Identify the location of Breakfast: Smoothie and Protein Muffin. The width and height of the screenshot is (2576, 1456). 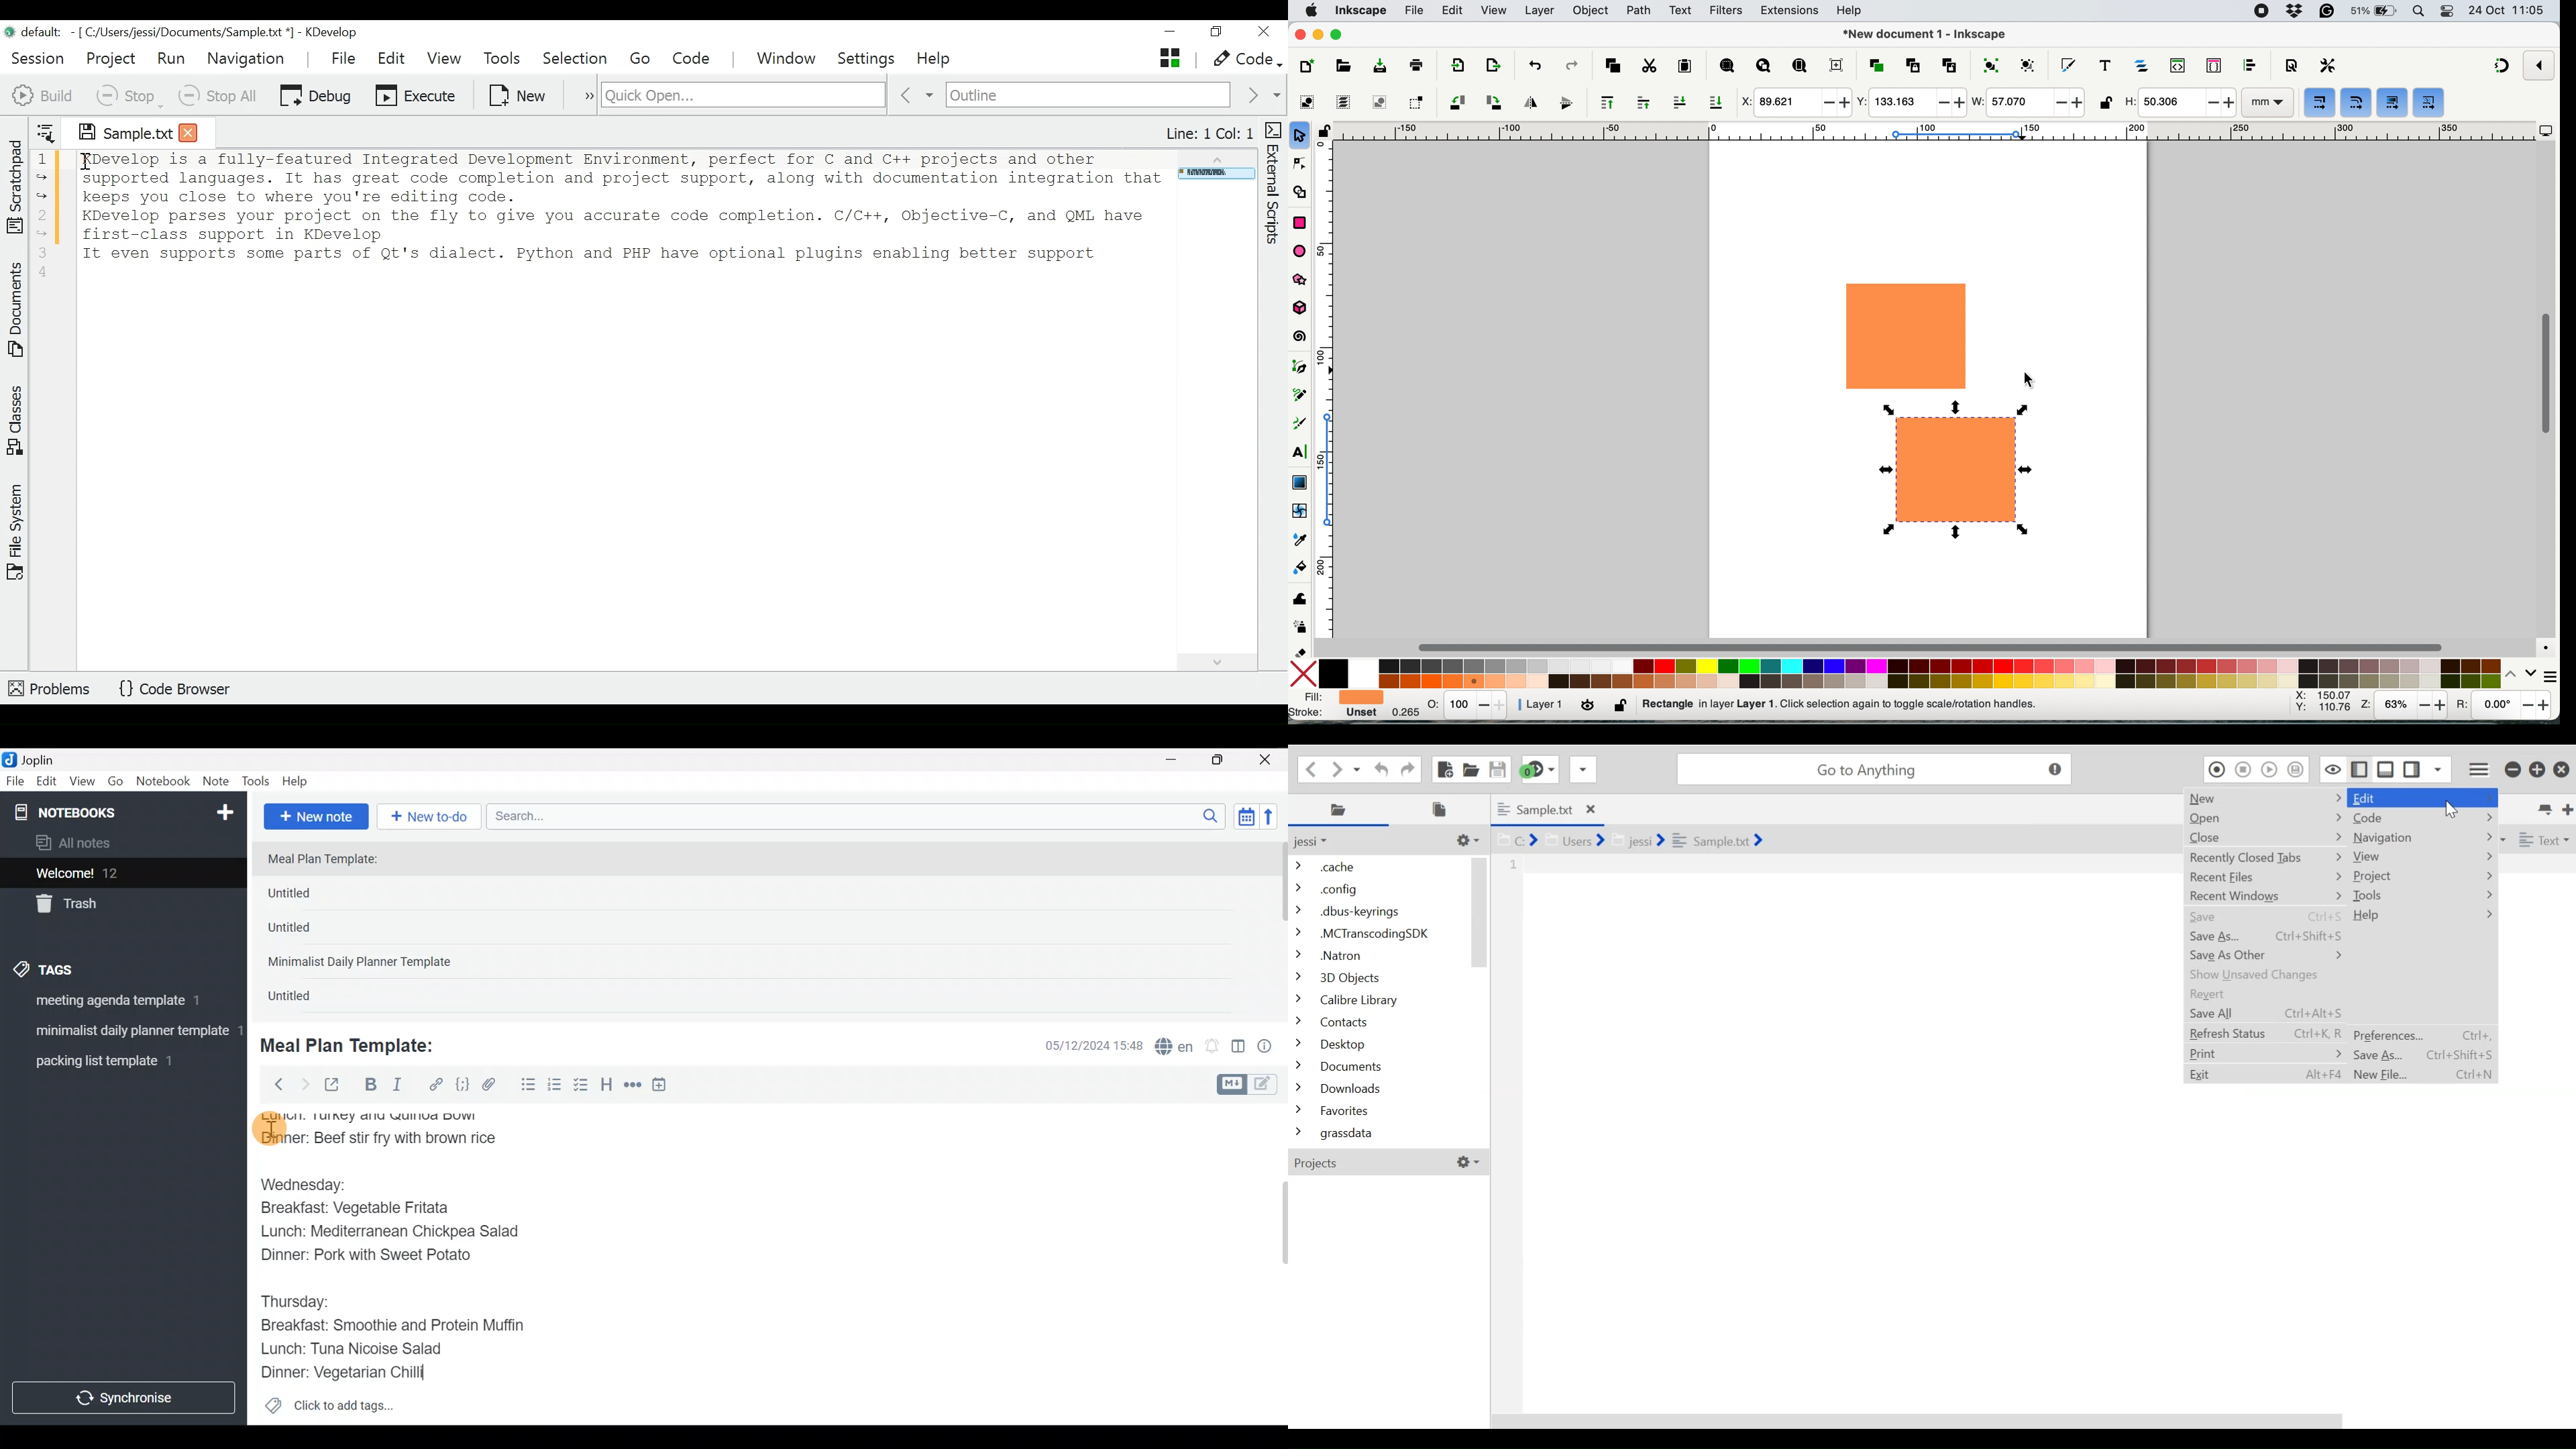
(389, 1324).